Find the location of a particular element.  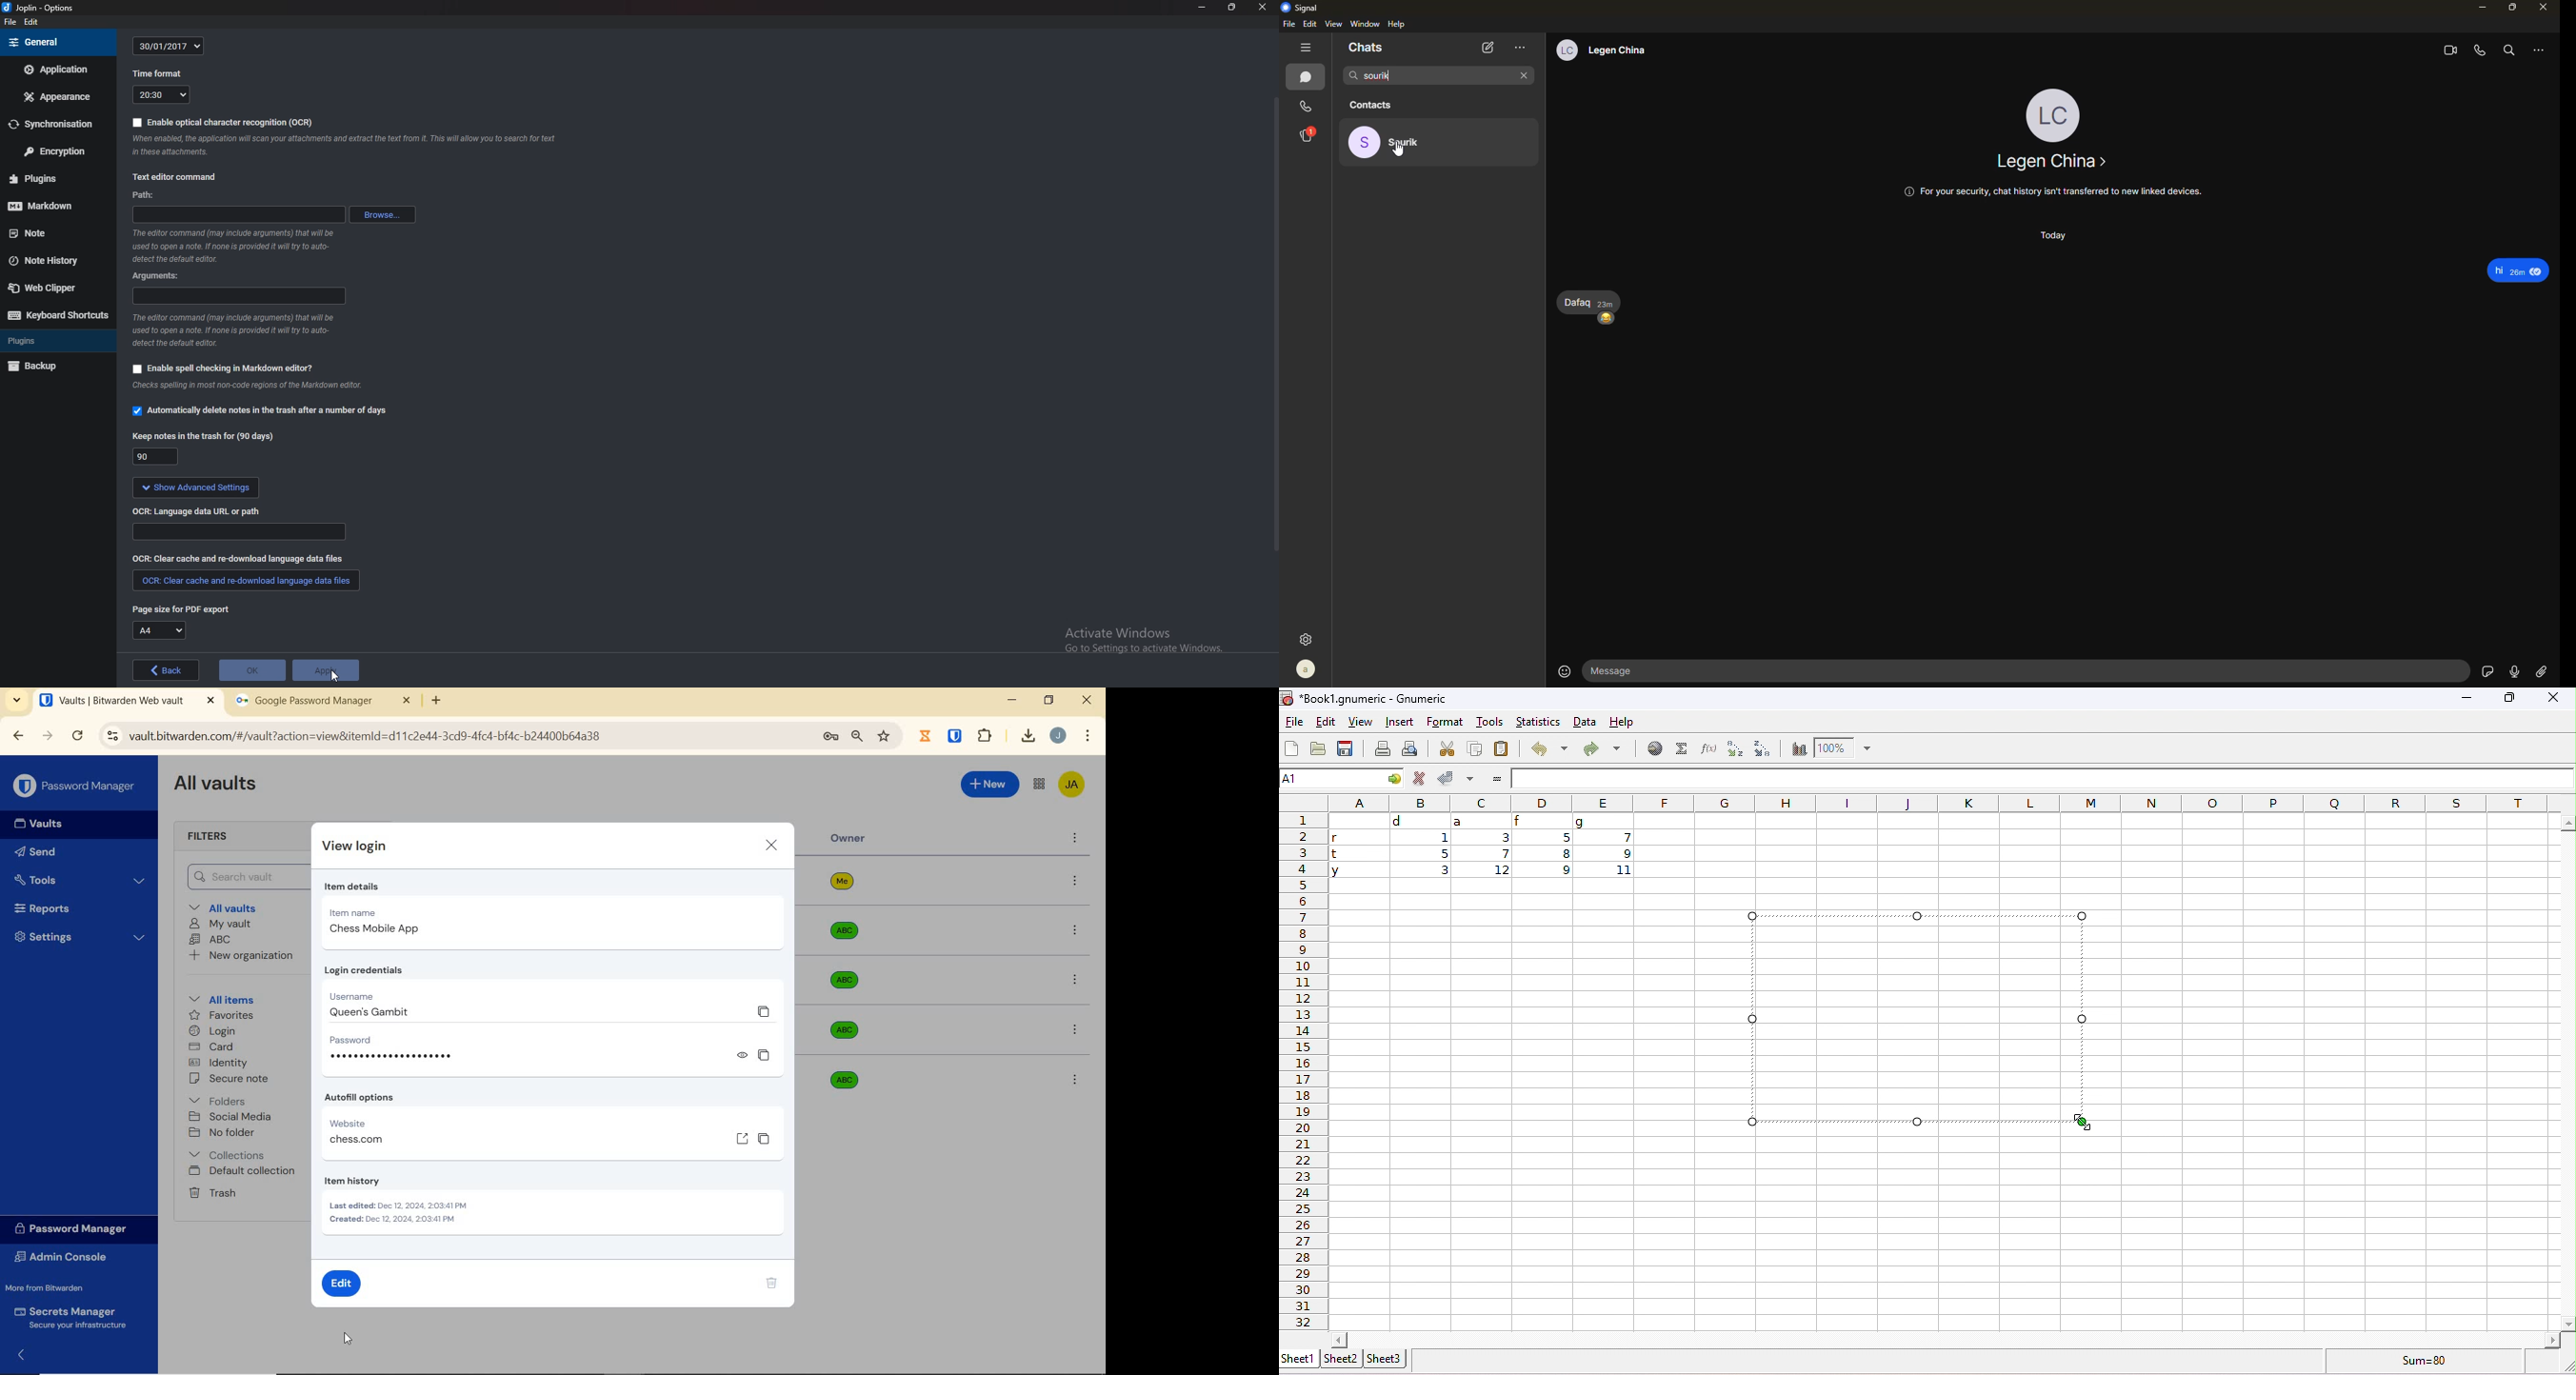

Application is located at coordinates (57, 71).